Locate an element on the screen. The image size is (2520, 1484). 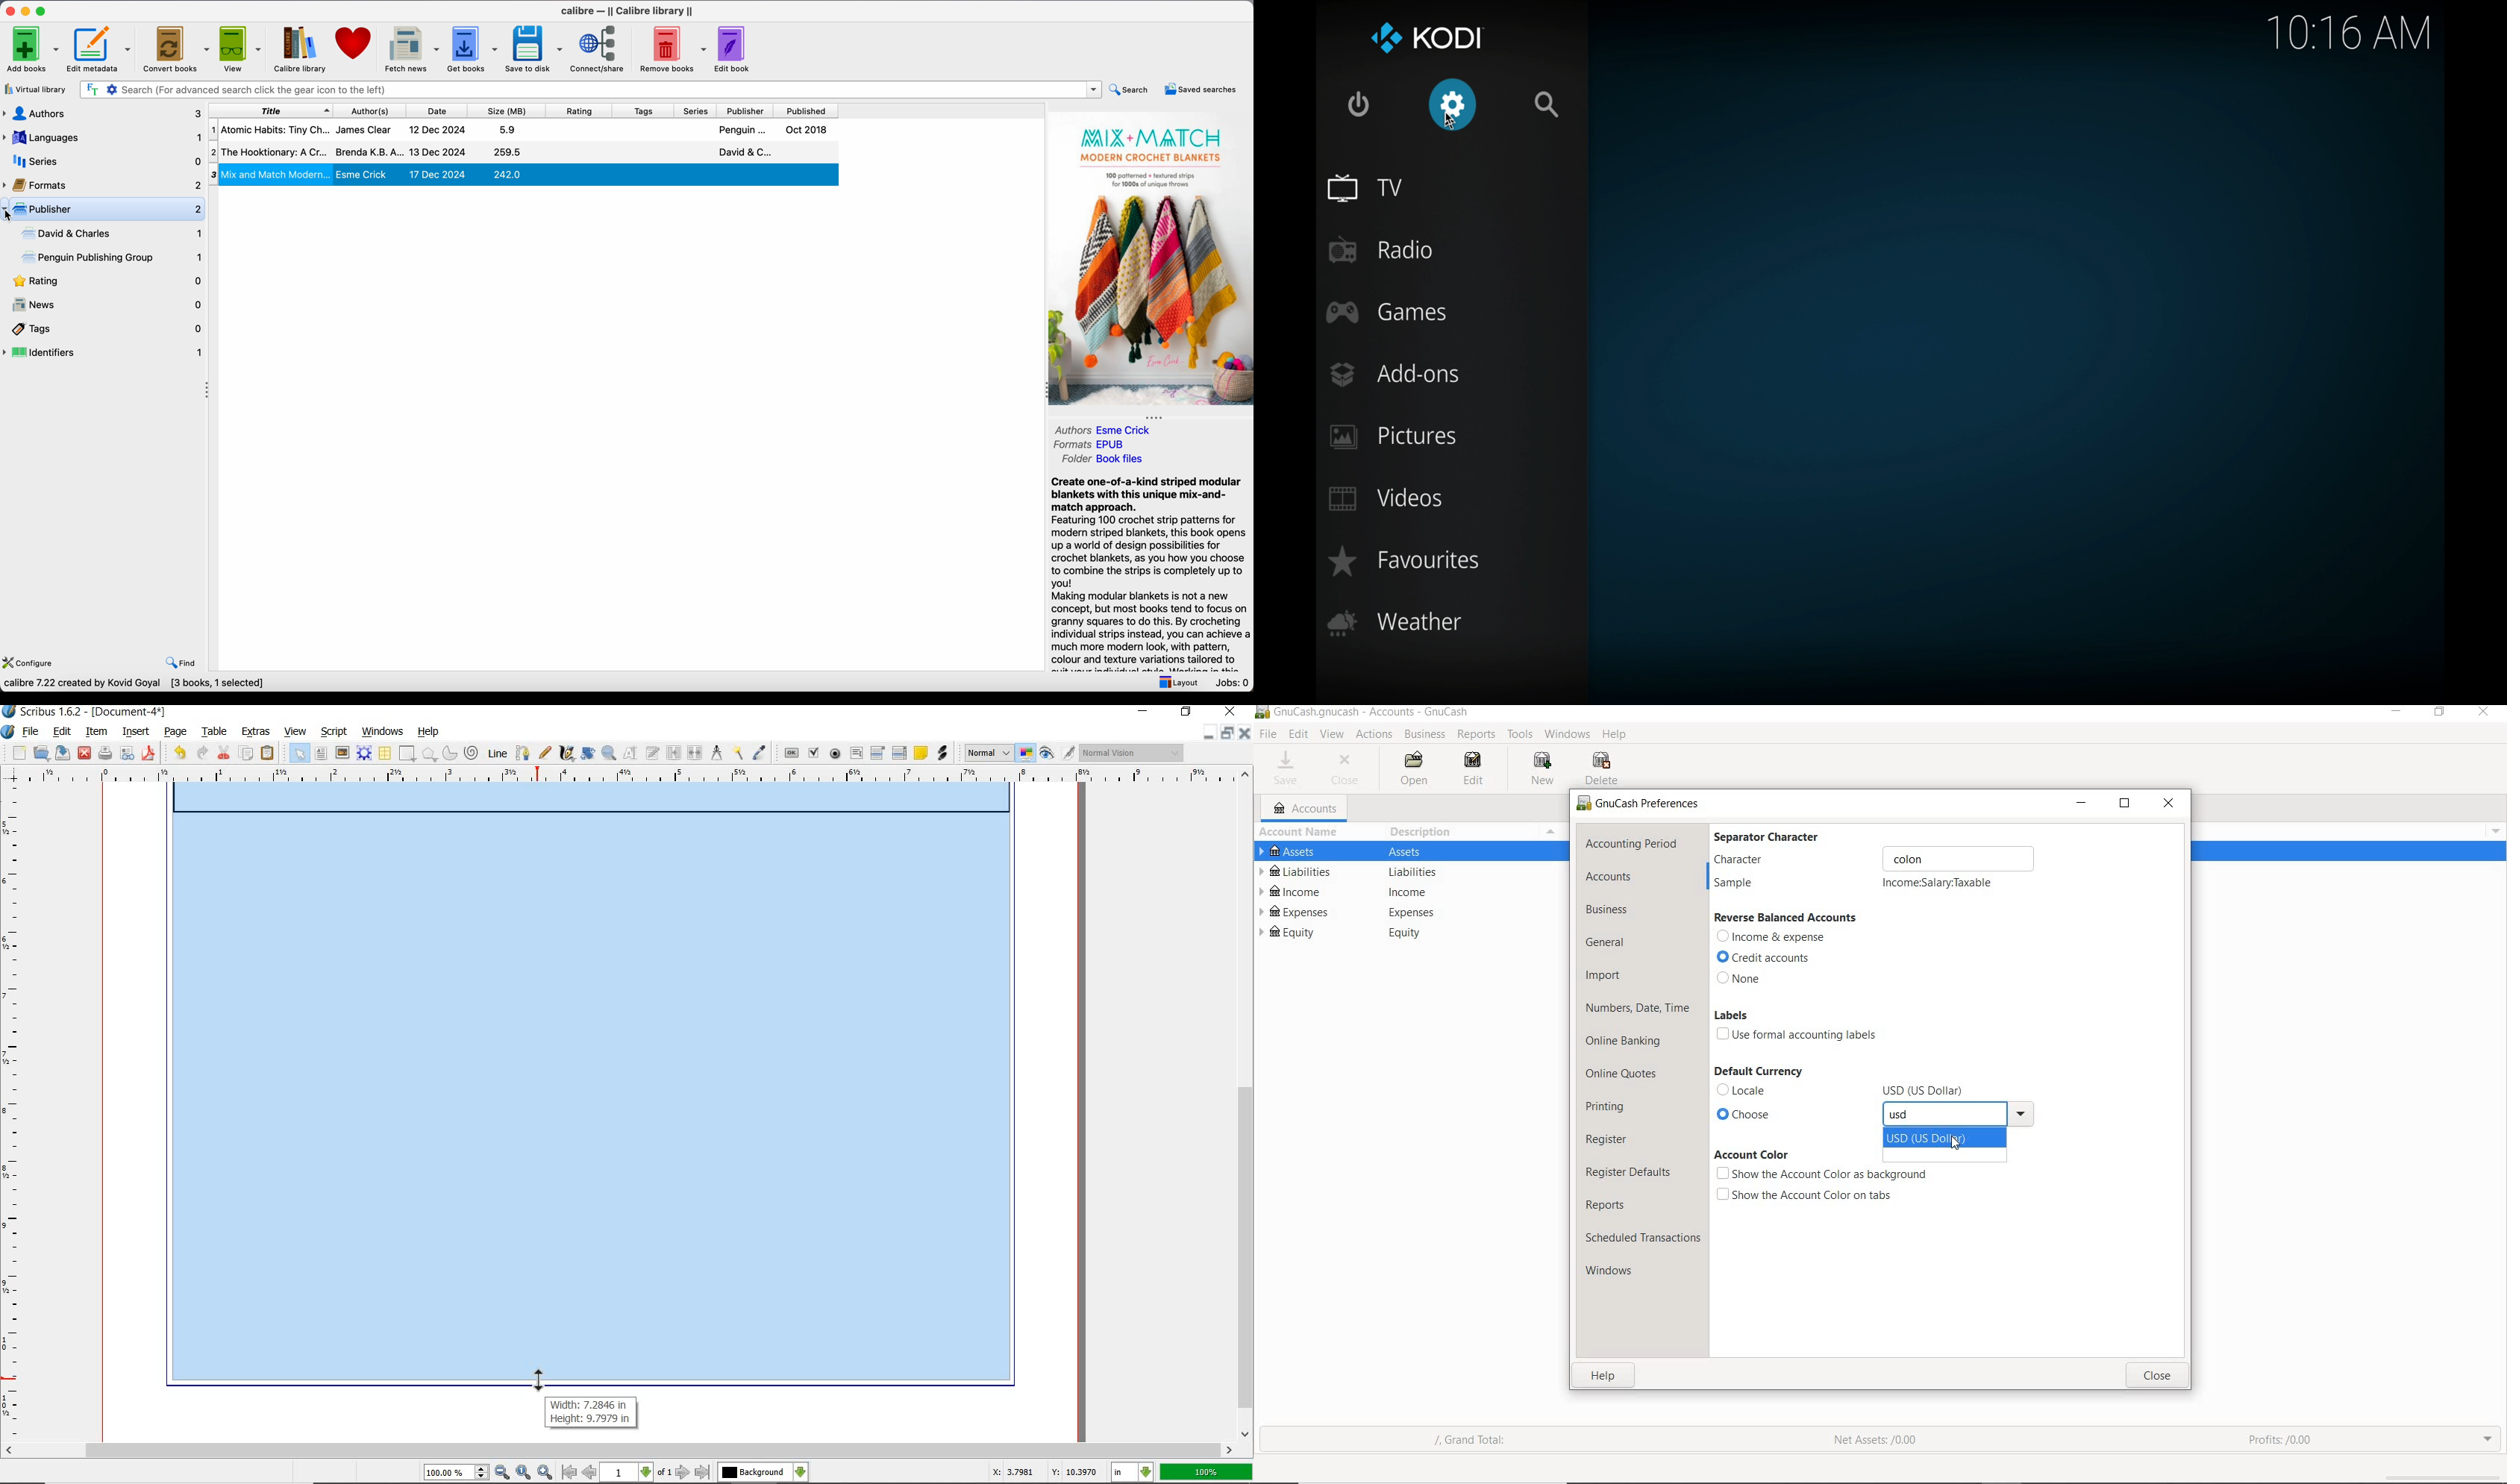
close is located at coordinates (84, 754).